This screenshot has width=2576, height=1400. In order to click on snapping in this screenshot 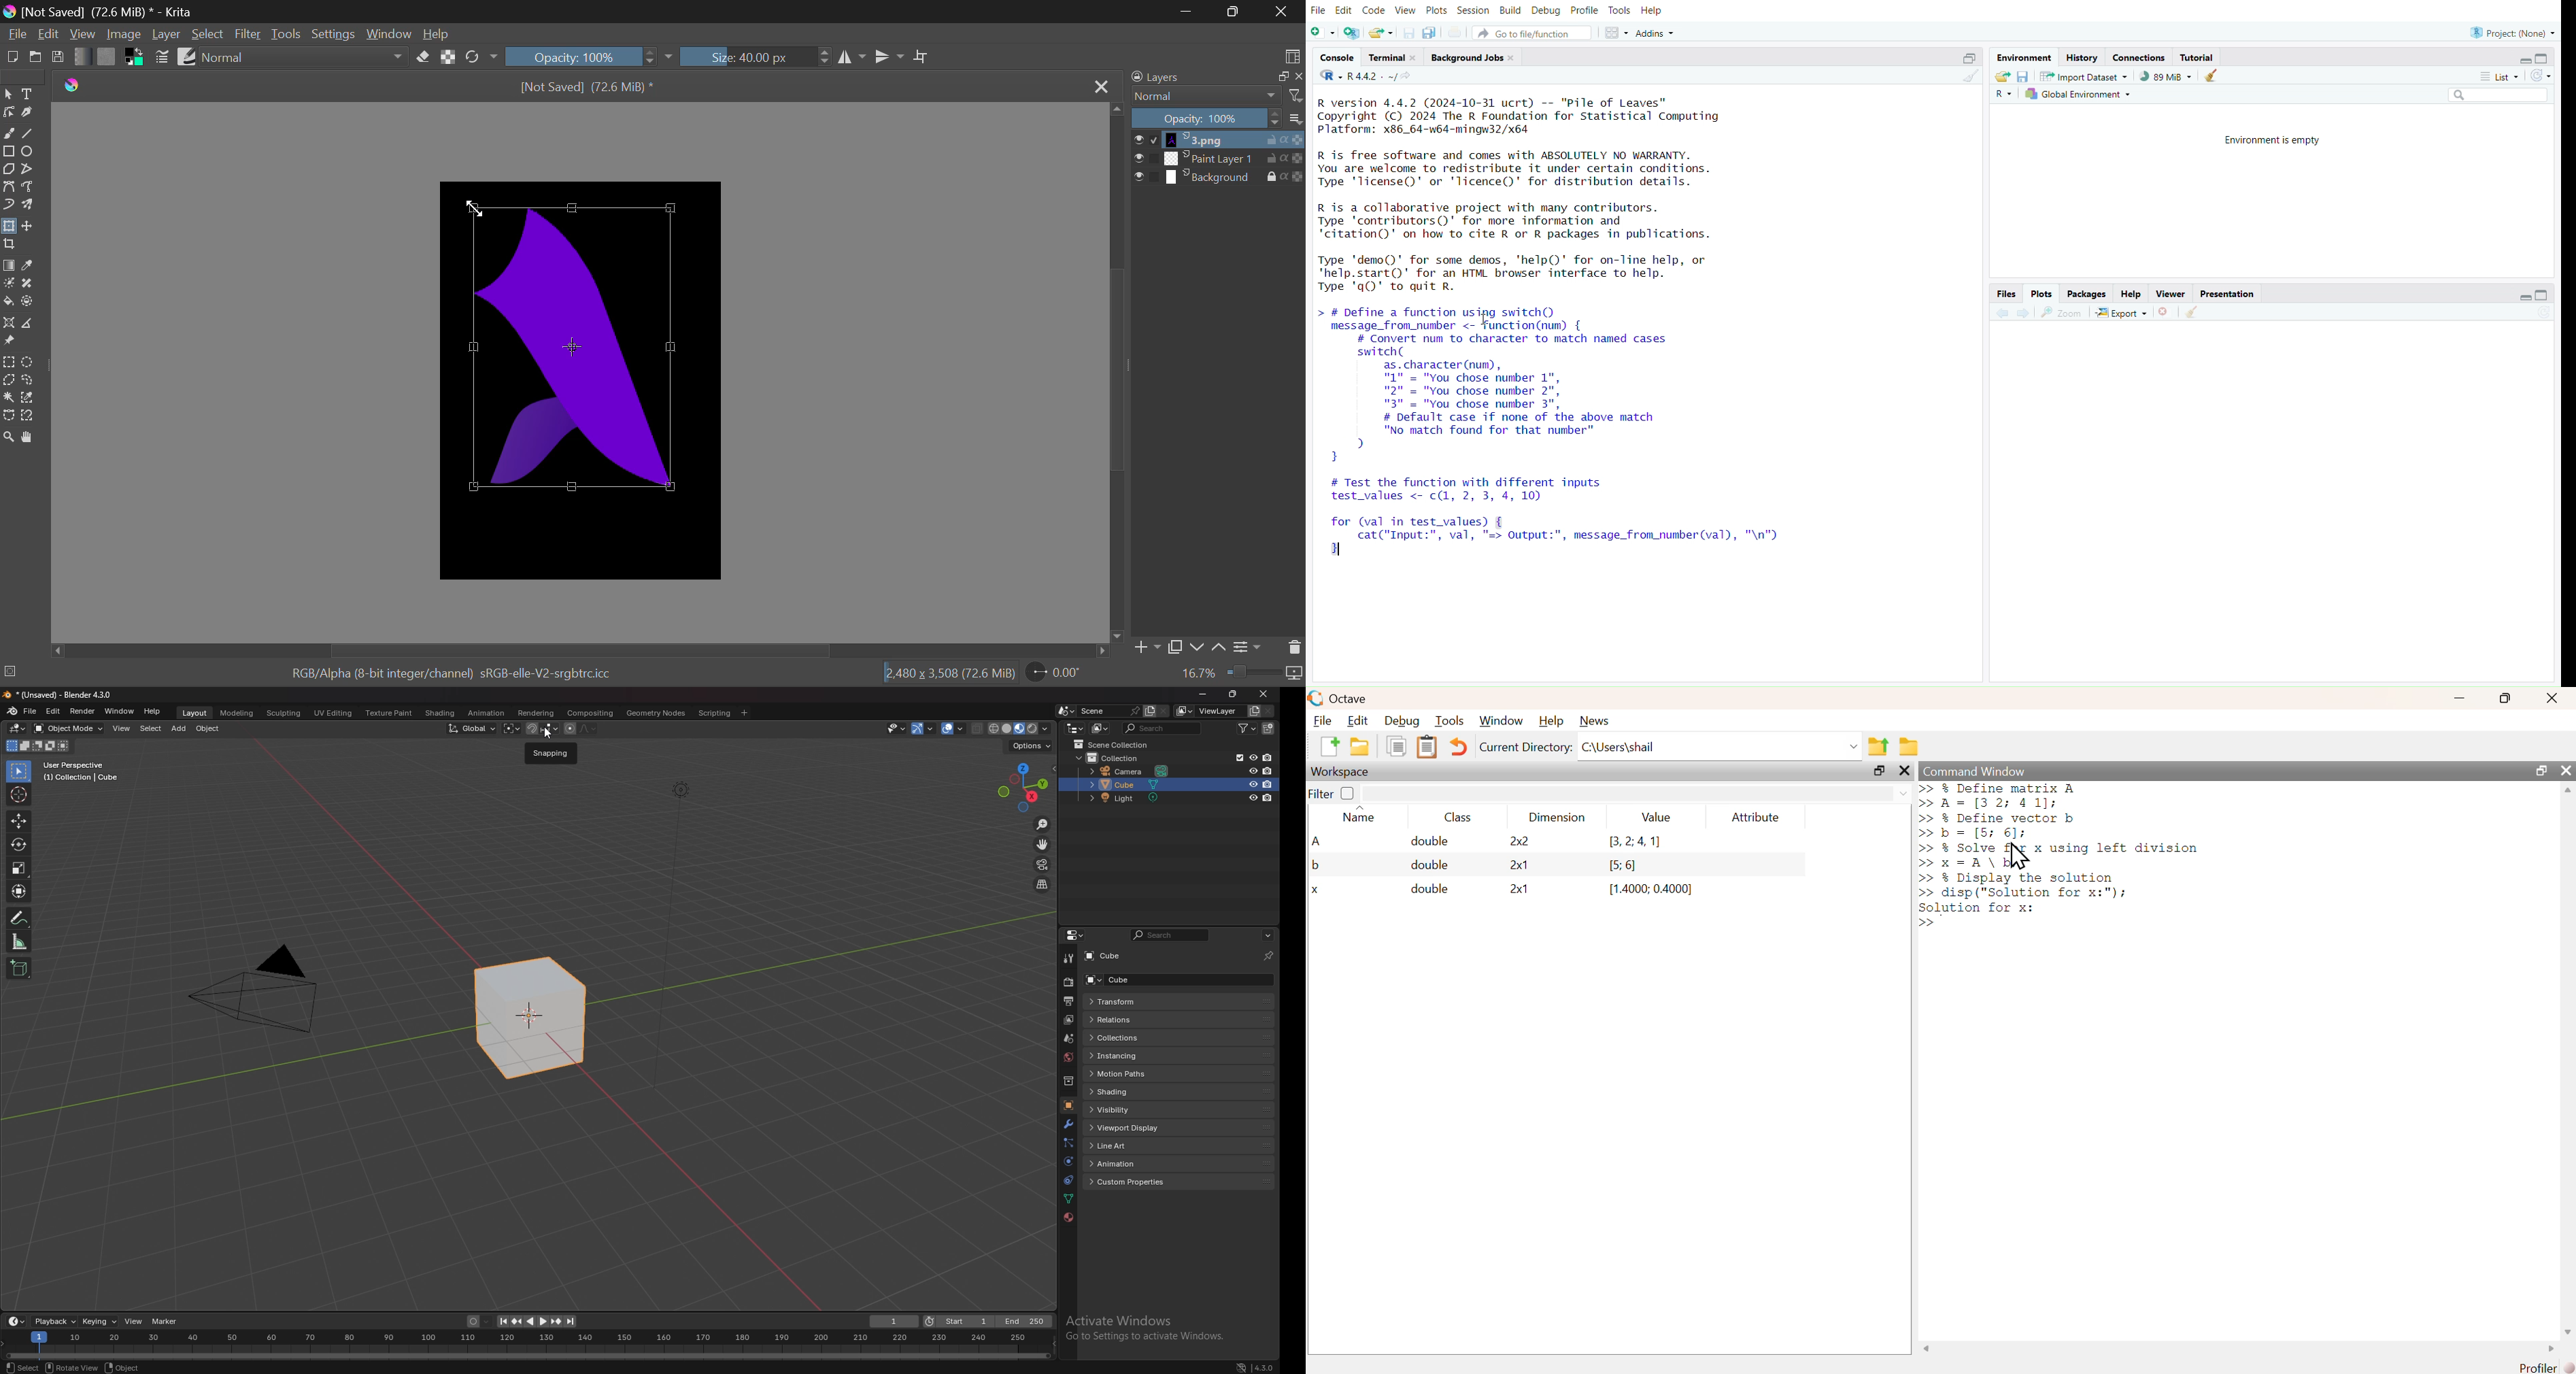, I will do `click(542, 728)`.